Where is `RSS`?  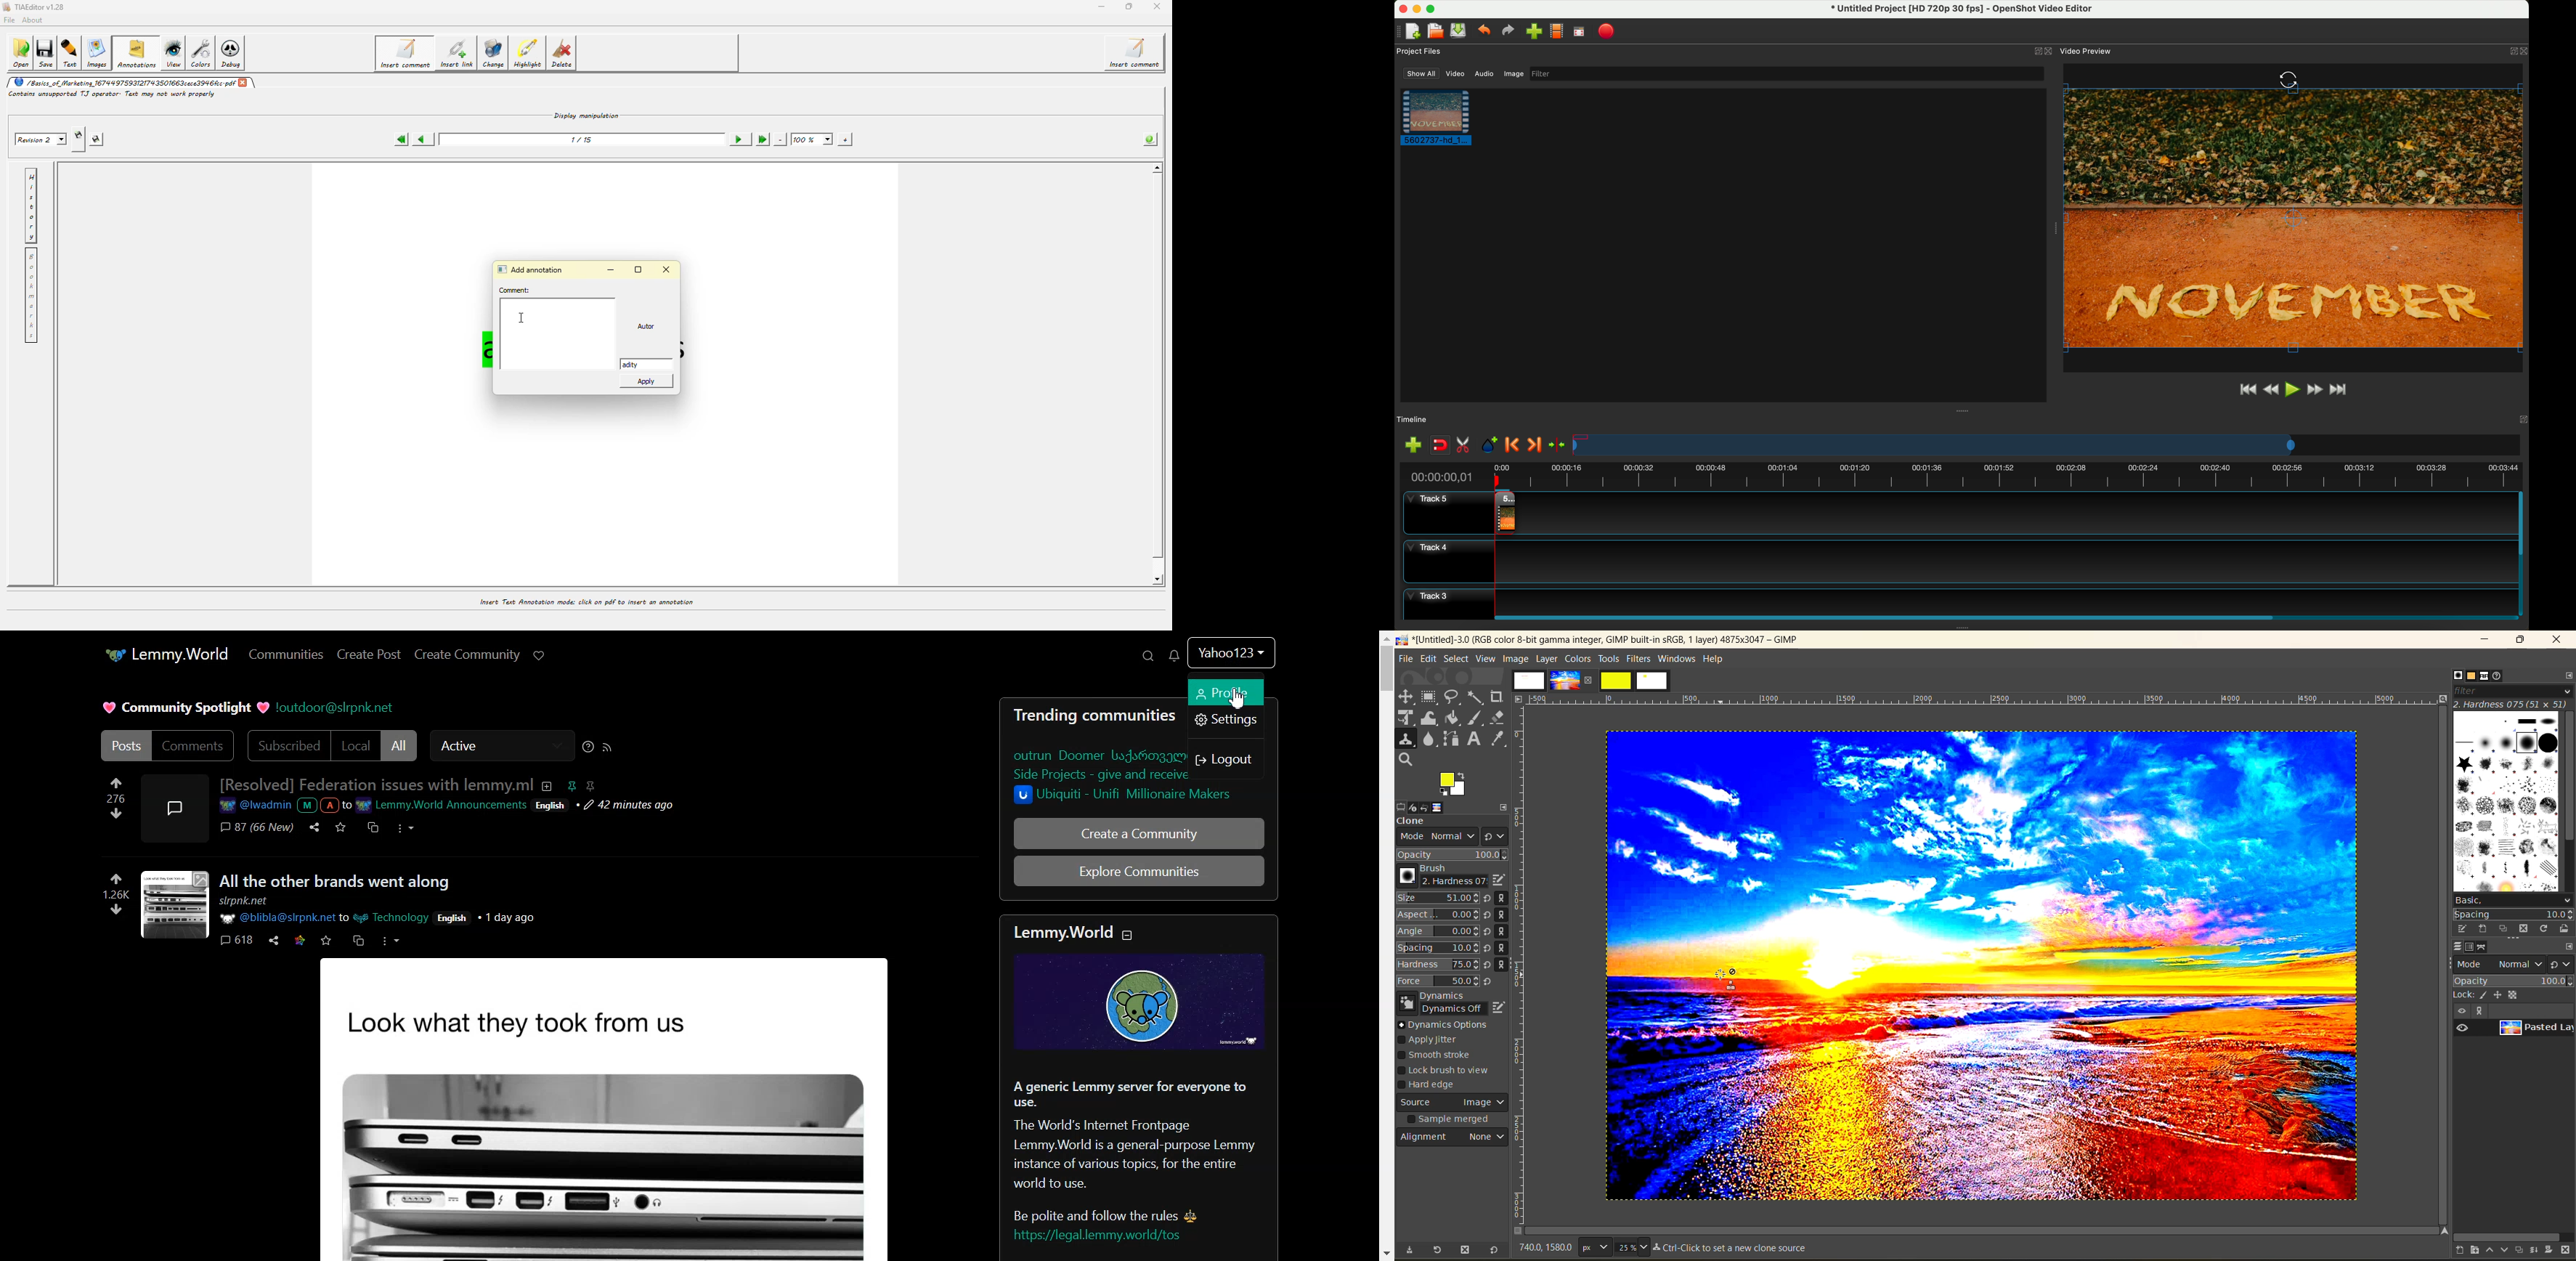
RSS is located at coordinates (606, 747).